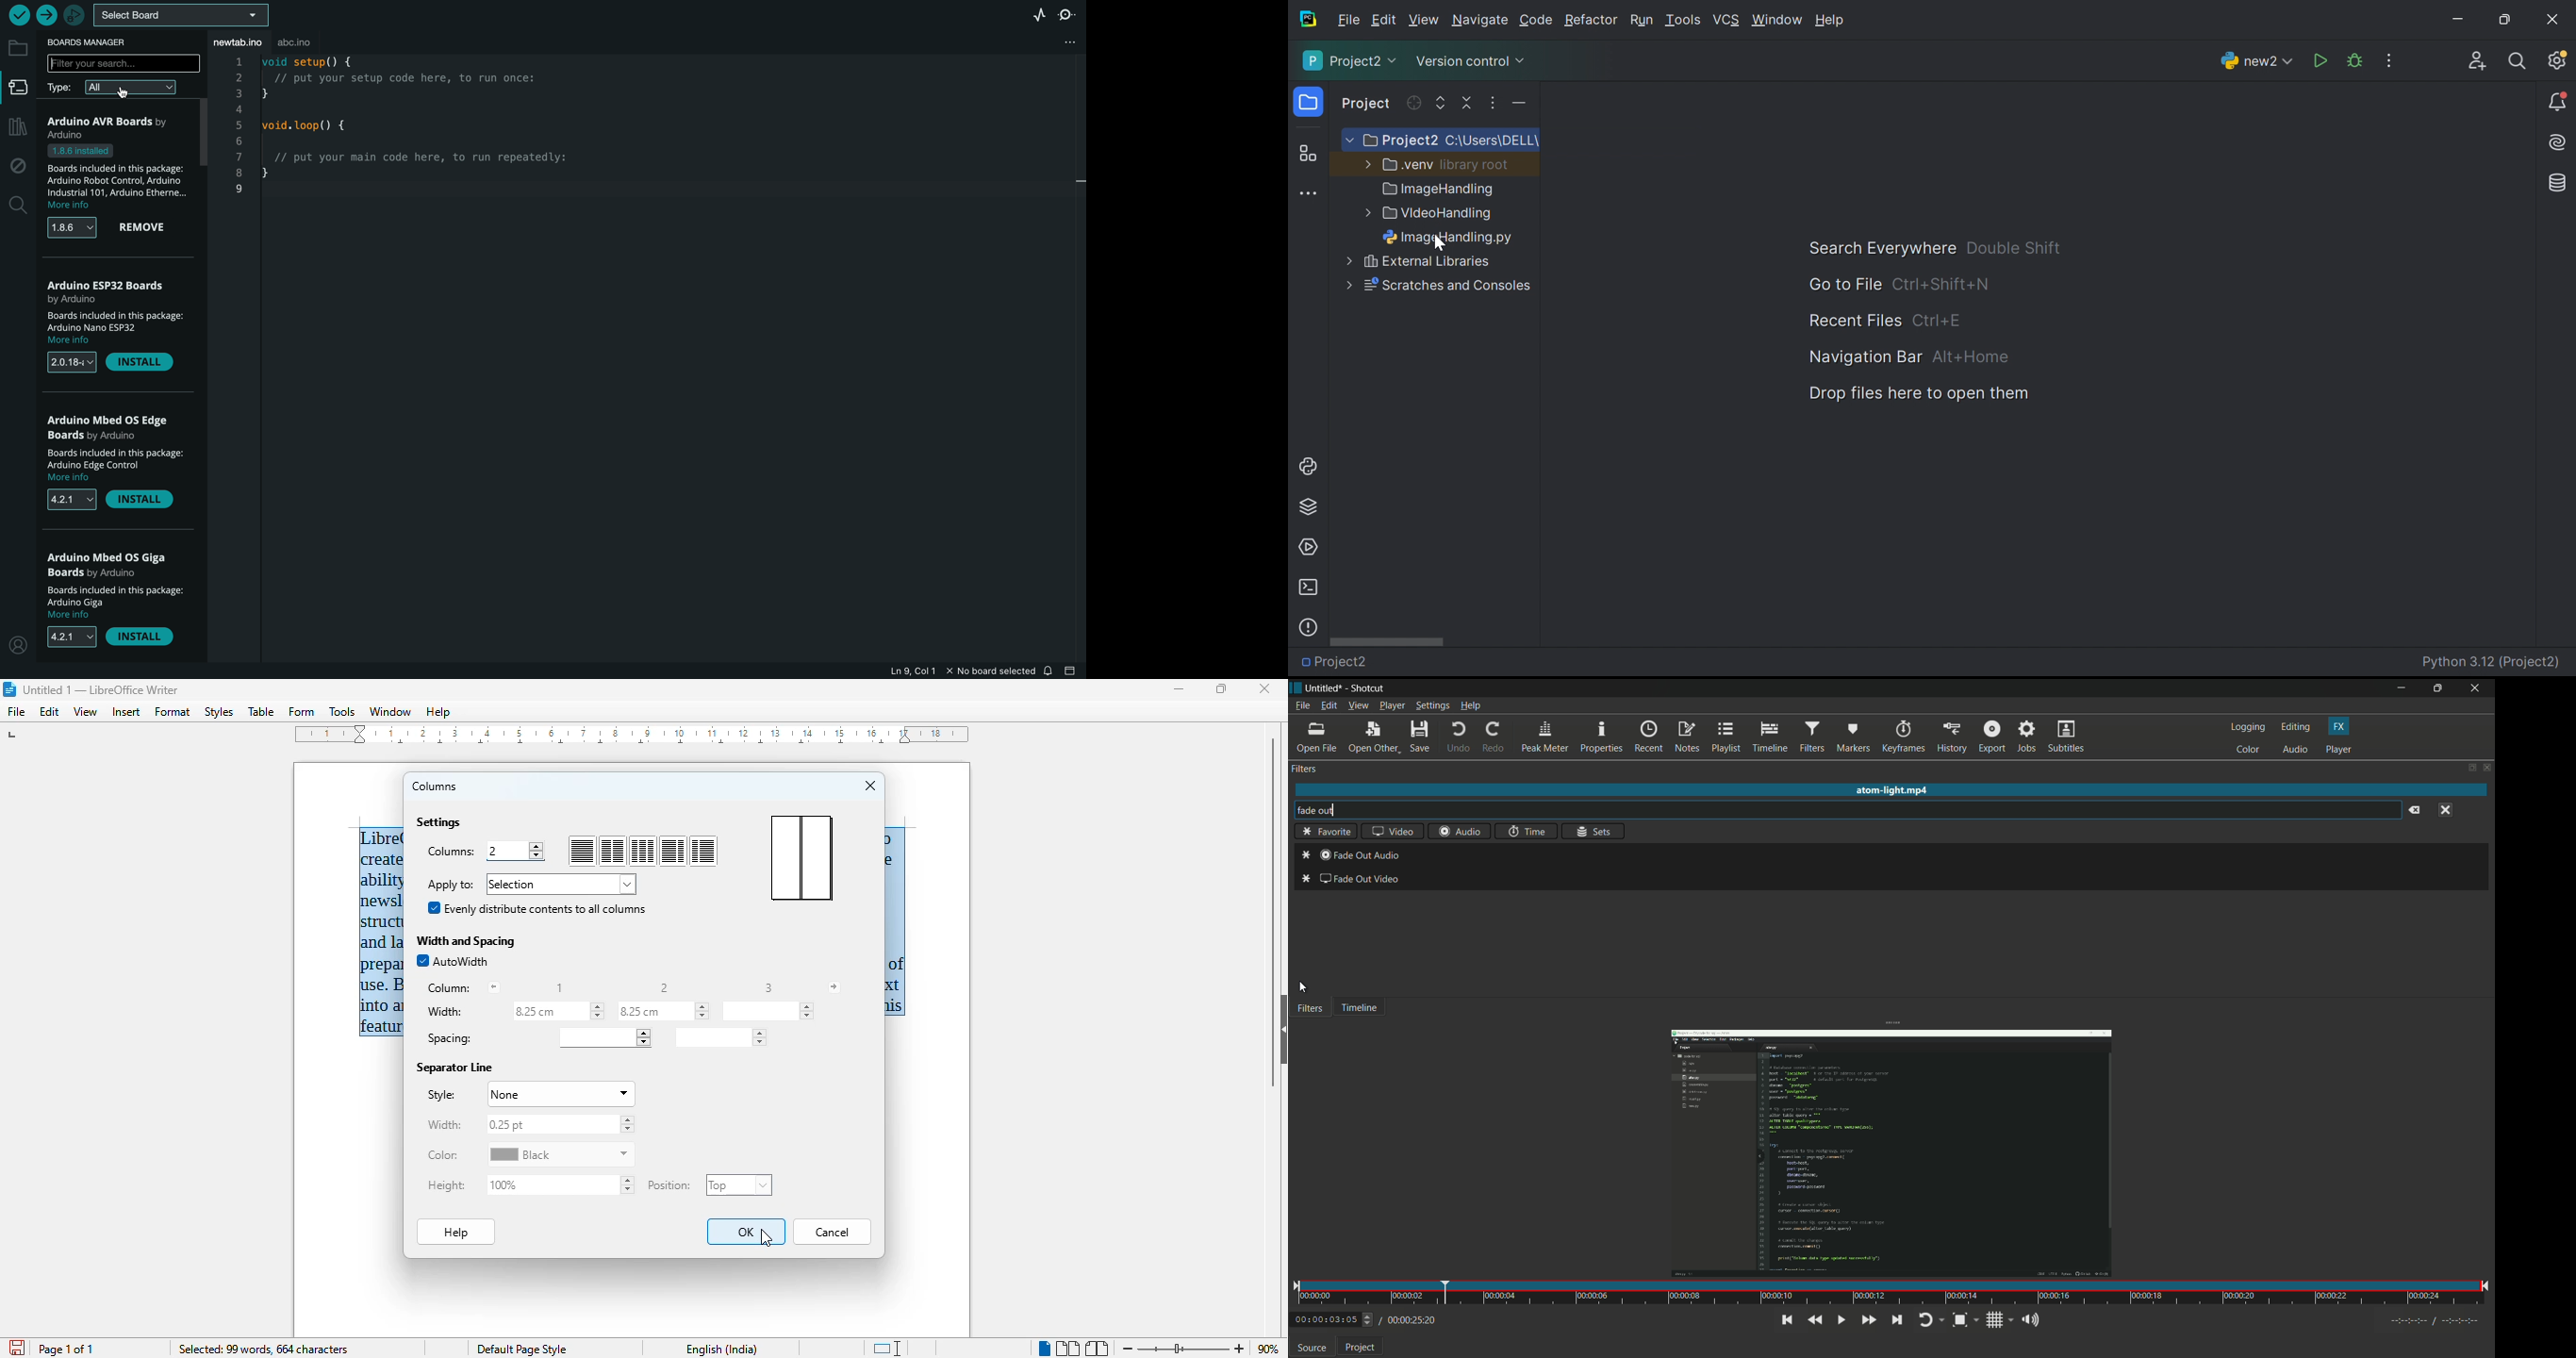 The image size is (2576, 1372). What do you see at coordinates (1341, 662) in the screenshot?
I see `Project2` at bounding box center [1341, 662].